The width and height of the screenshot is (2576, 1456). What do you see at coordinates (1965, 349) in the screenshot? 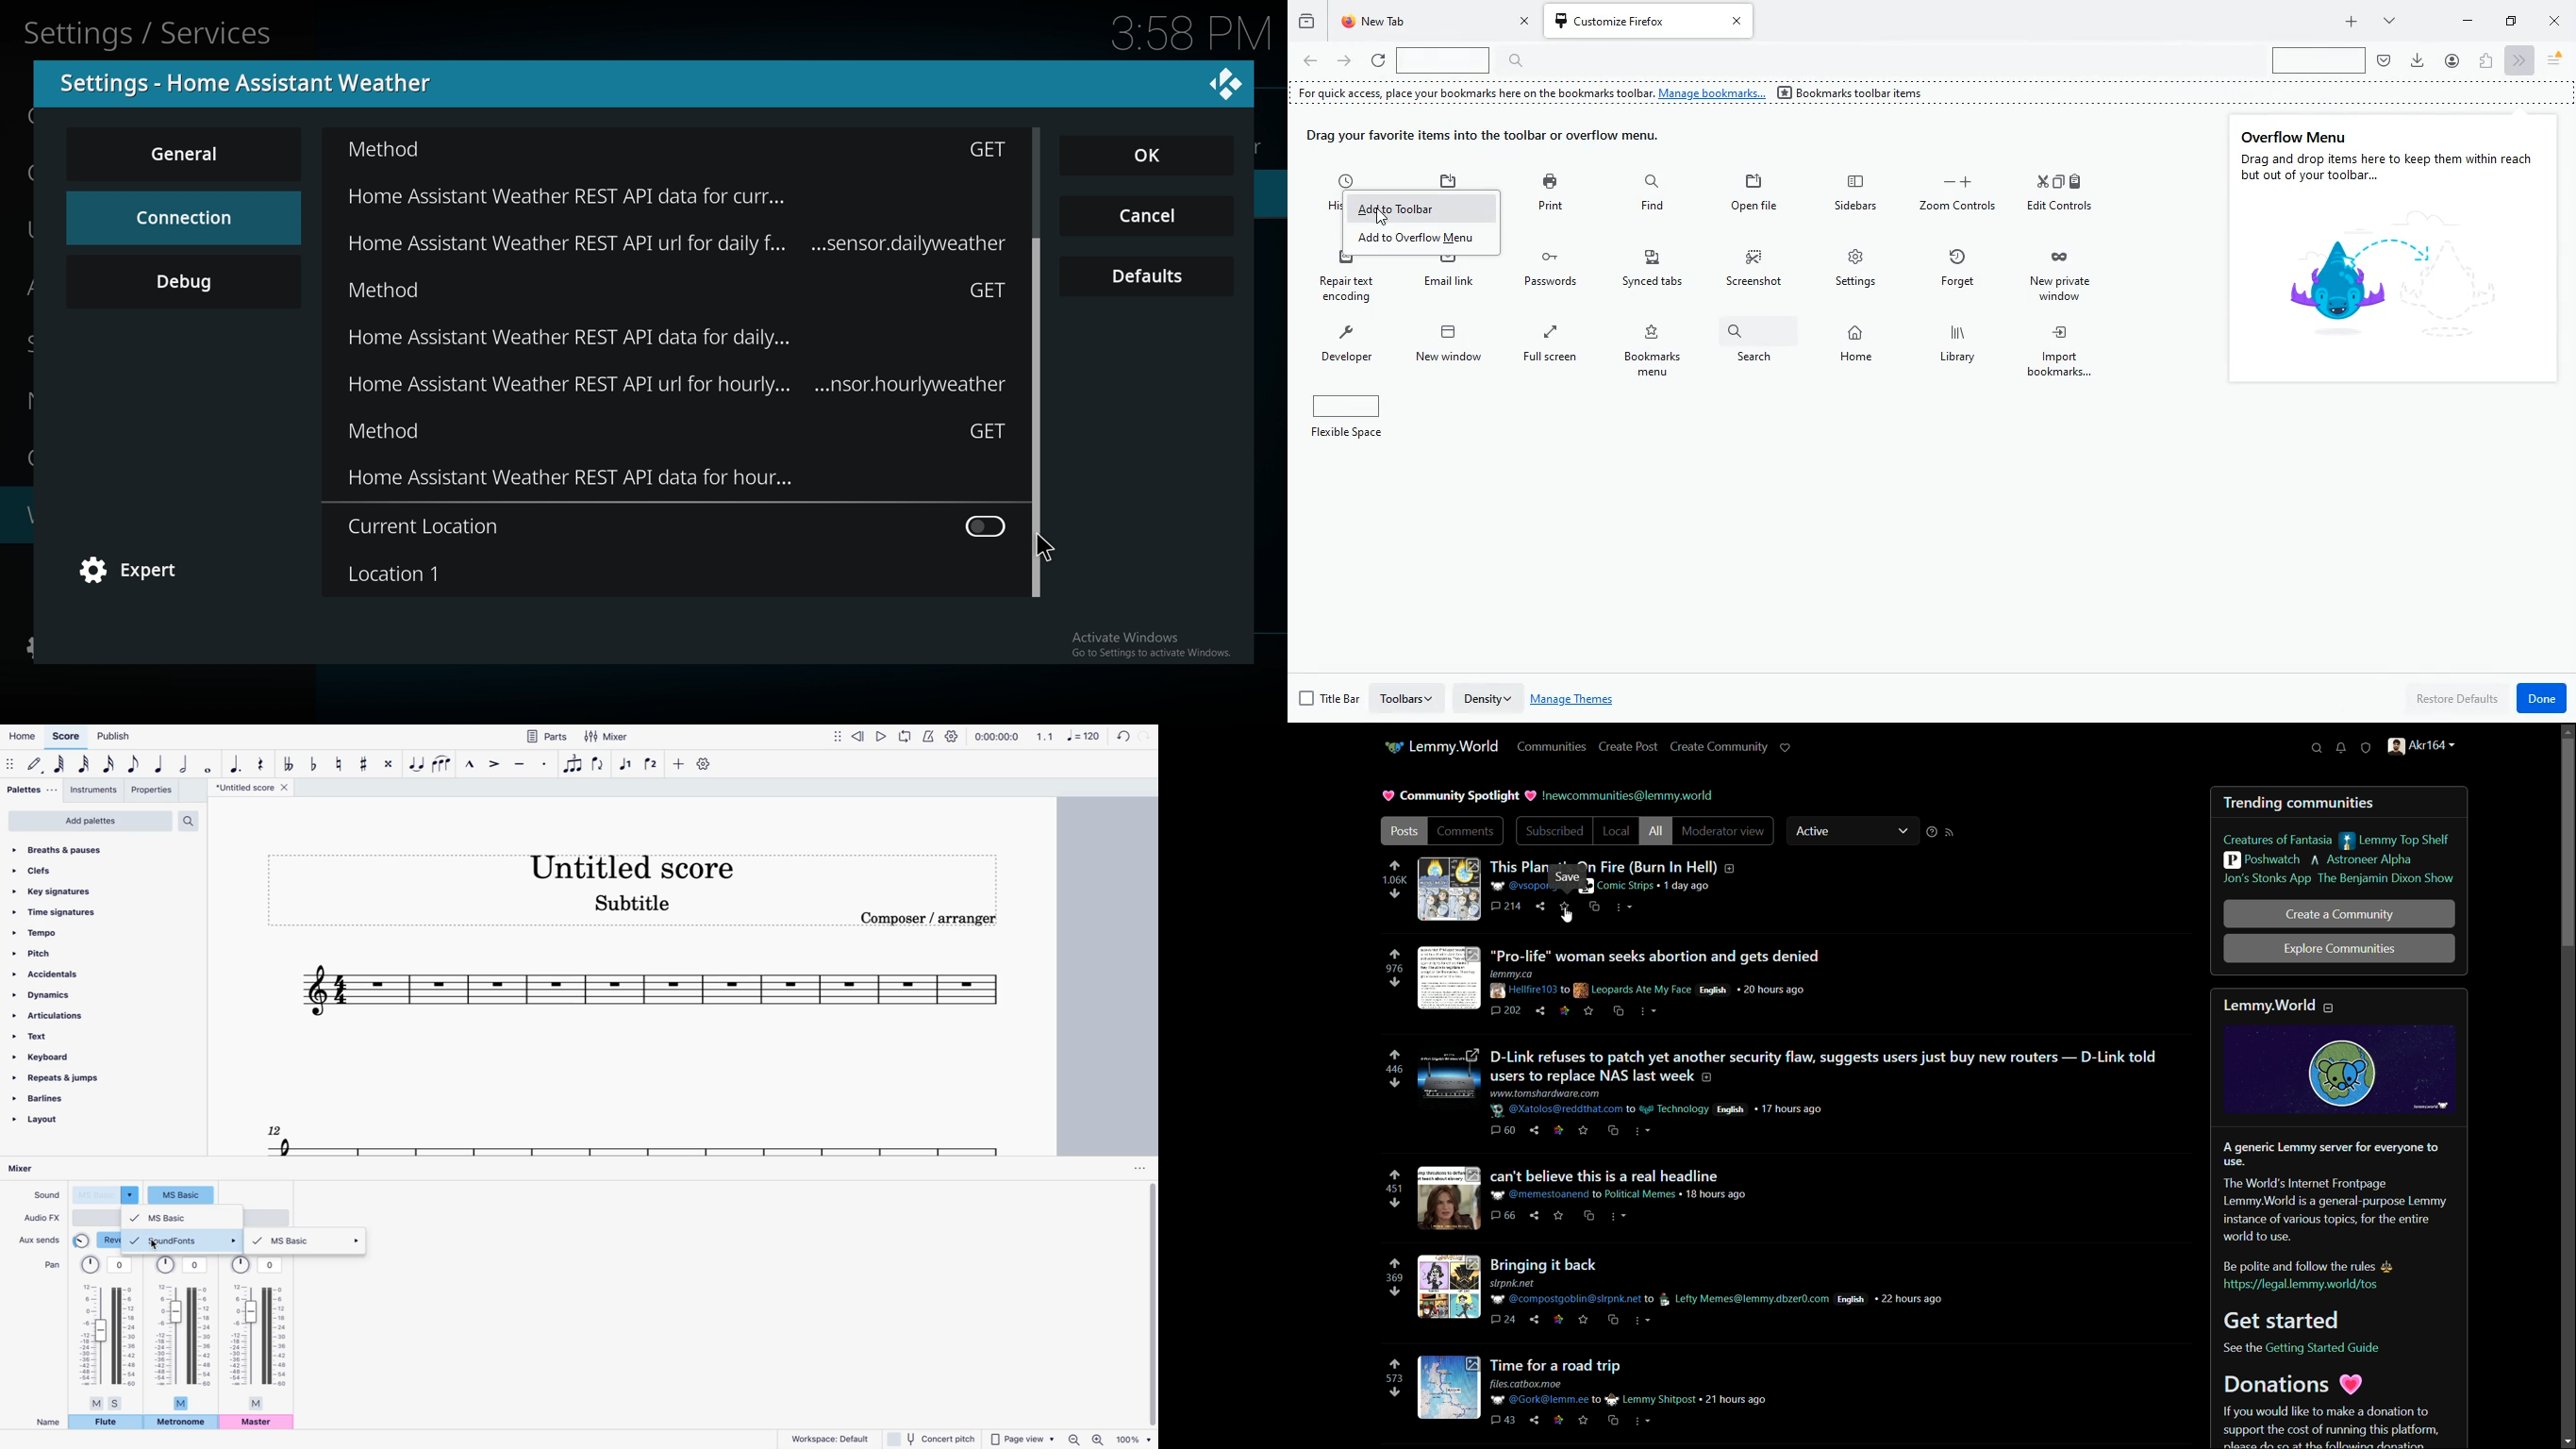
I see `library` at bounding box center [1965, 349].